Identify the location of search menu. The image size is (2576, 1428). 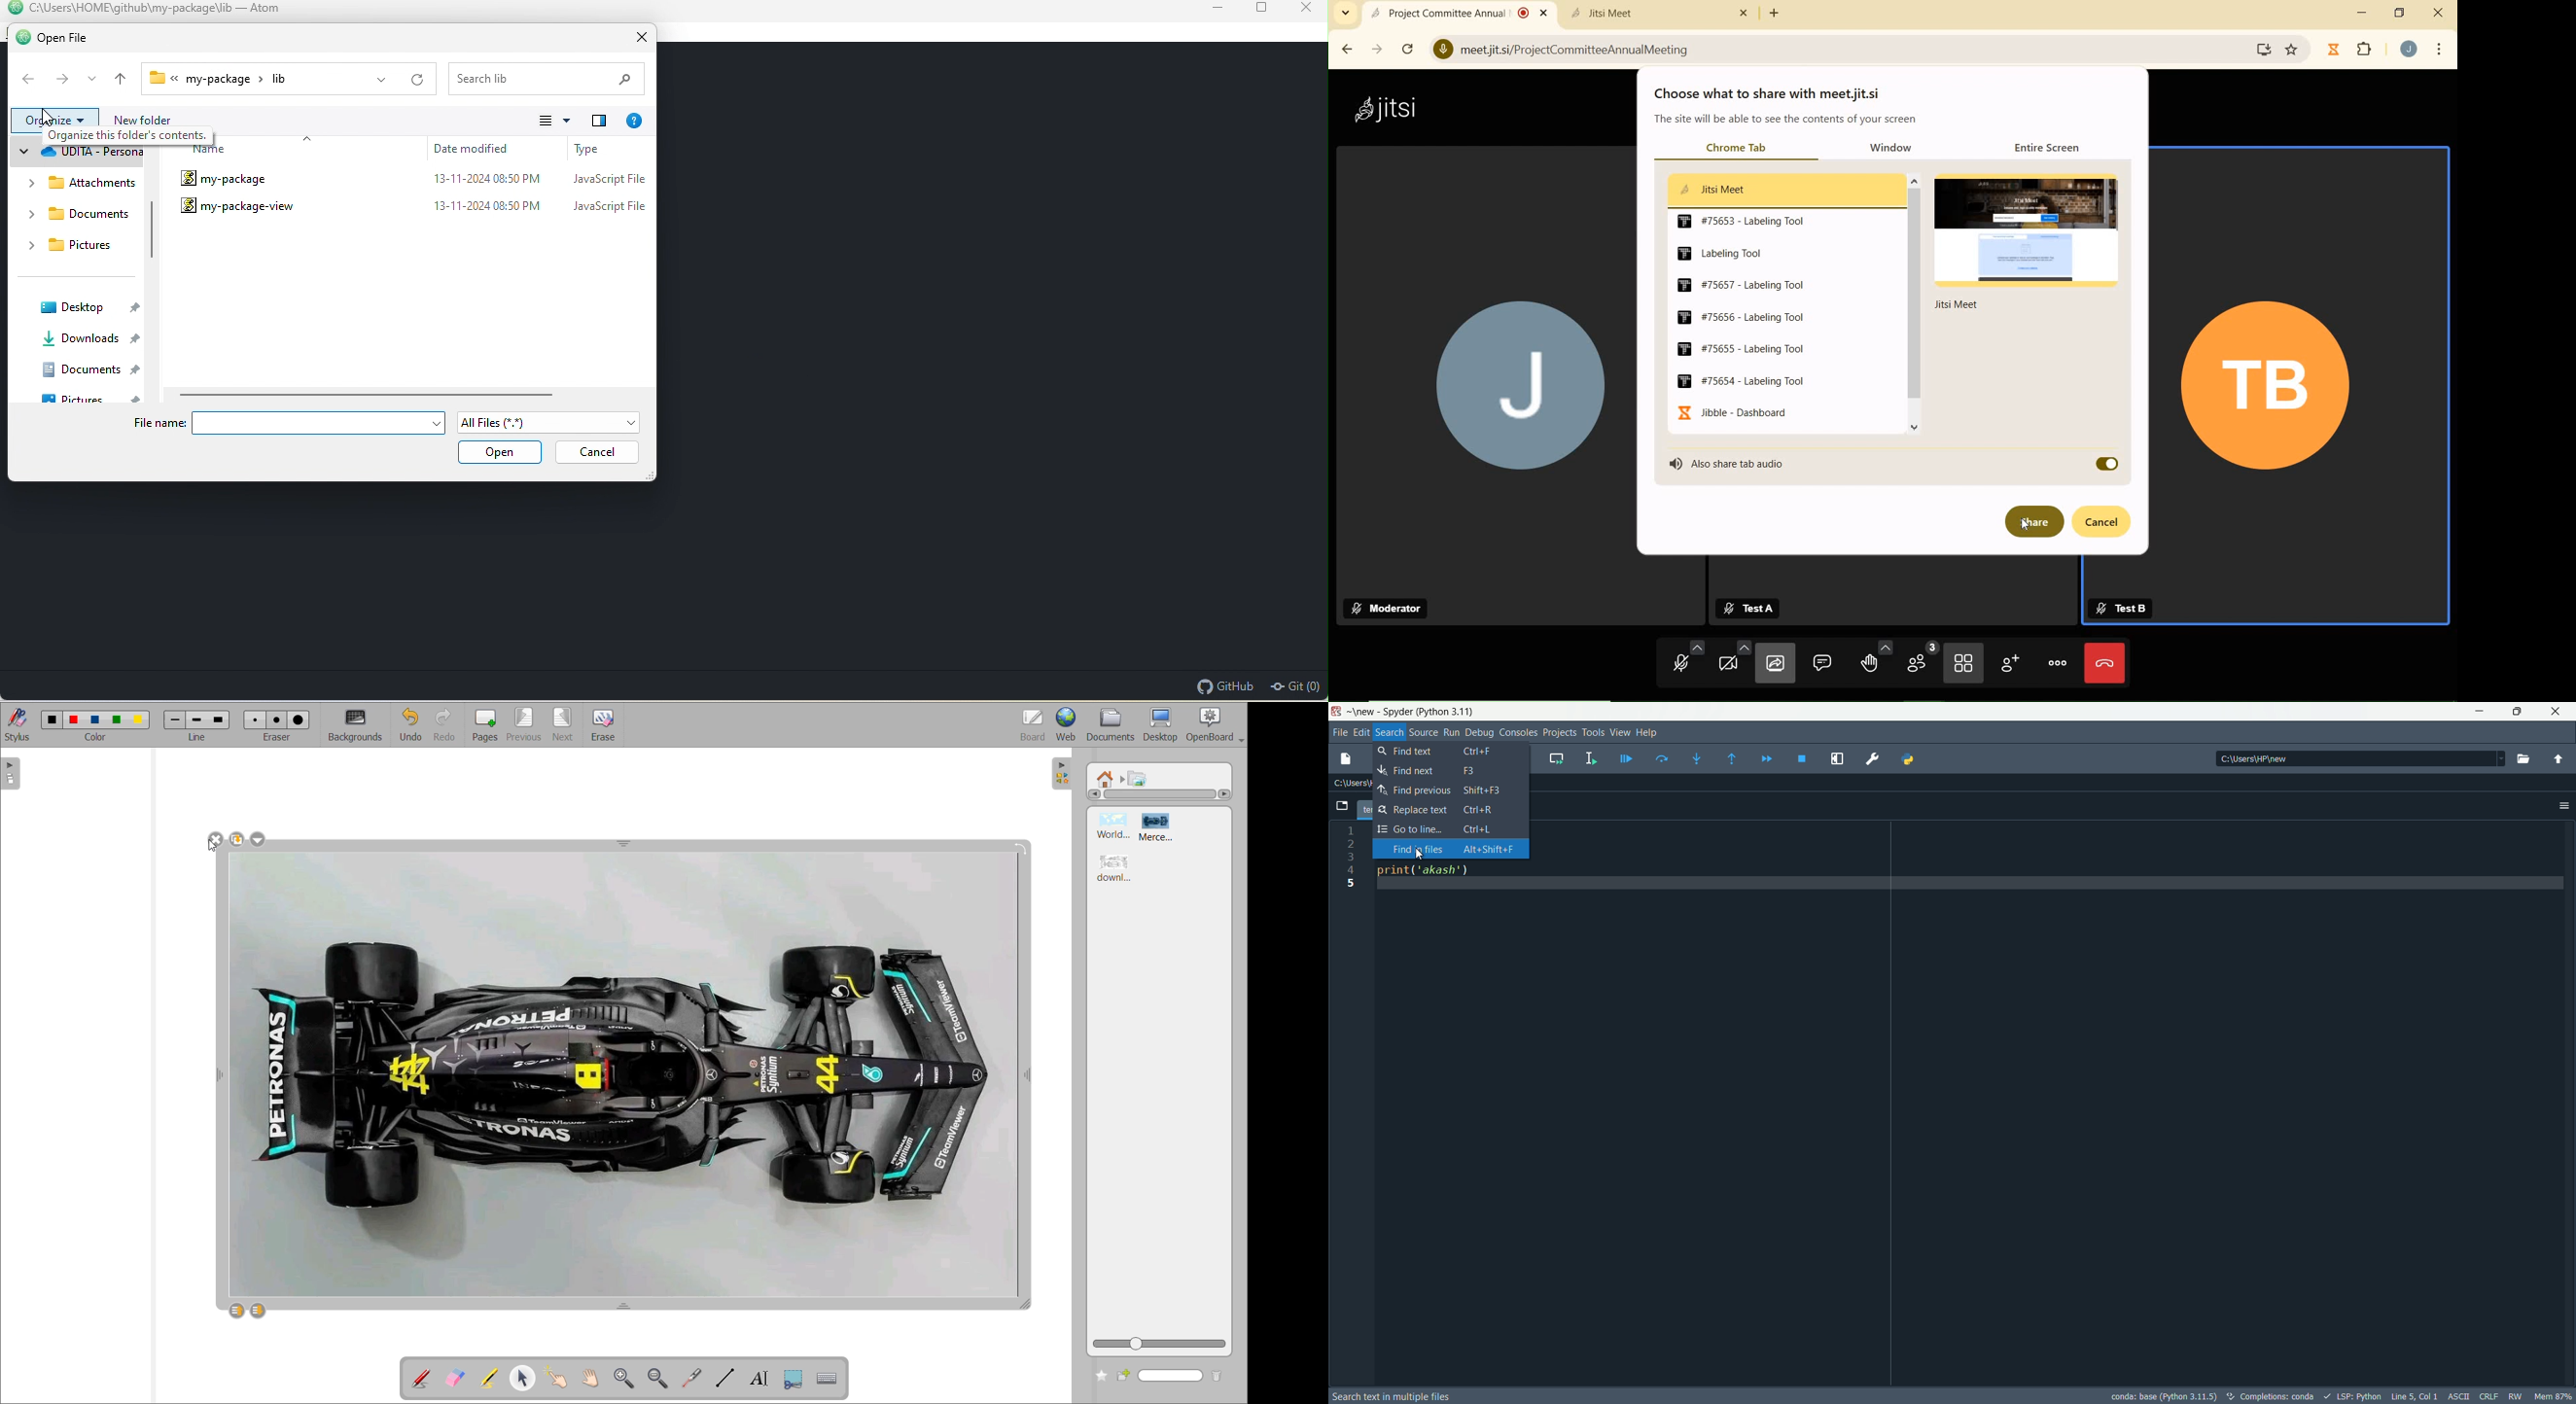
(1389, 733).